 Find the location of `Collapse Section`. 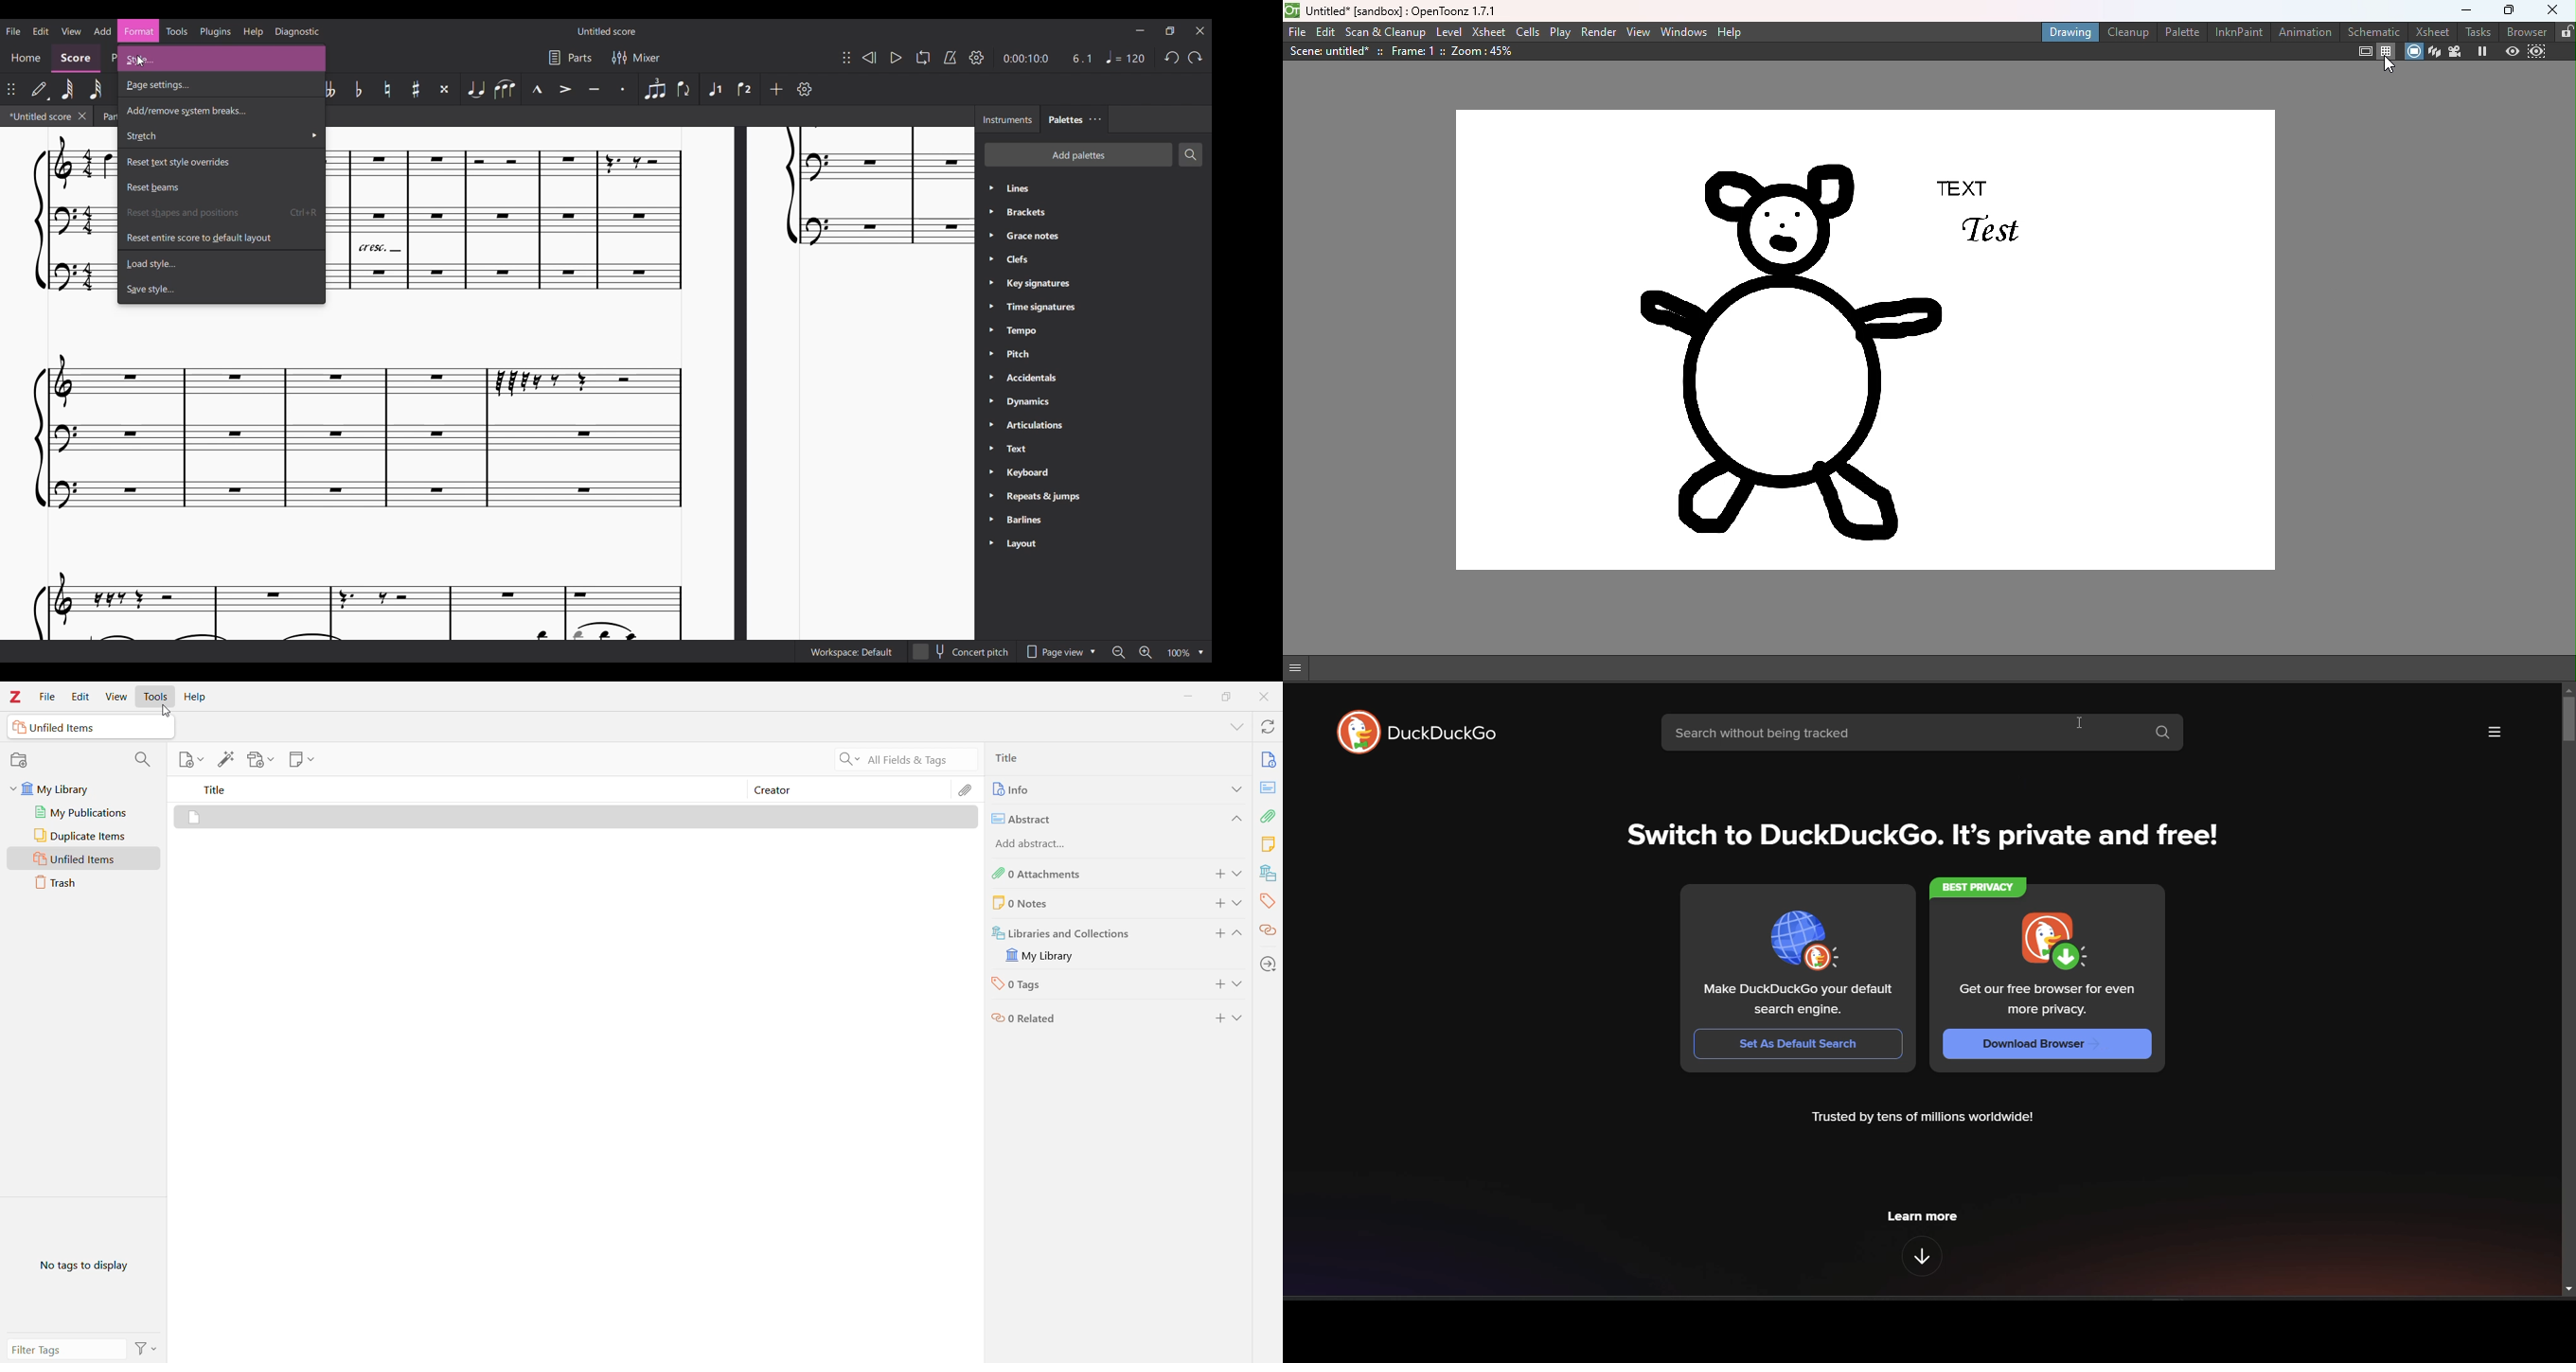

Collapse Section is located at coordinates (1237, 820).